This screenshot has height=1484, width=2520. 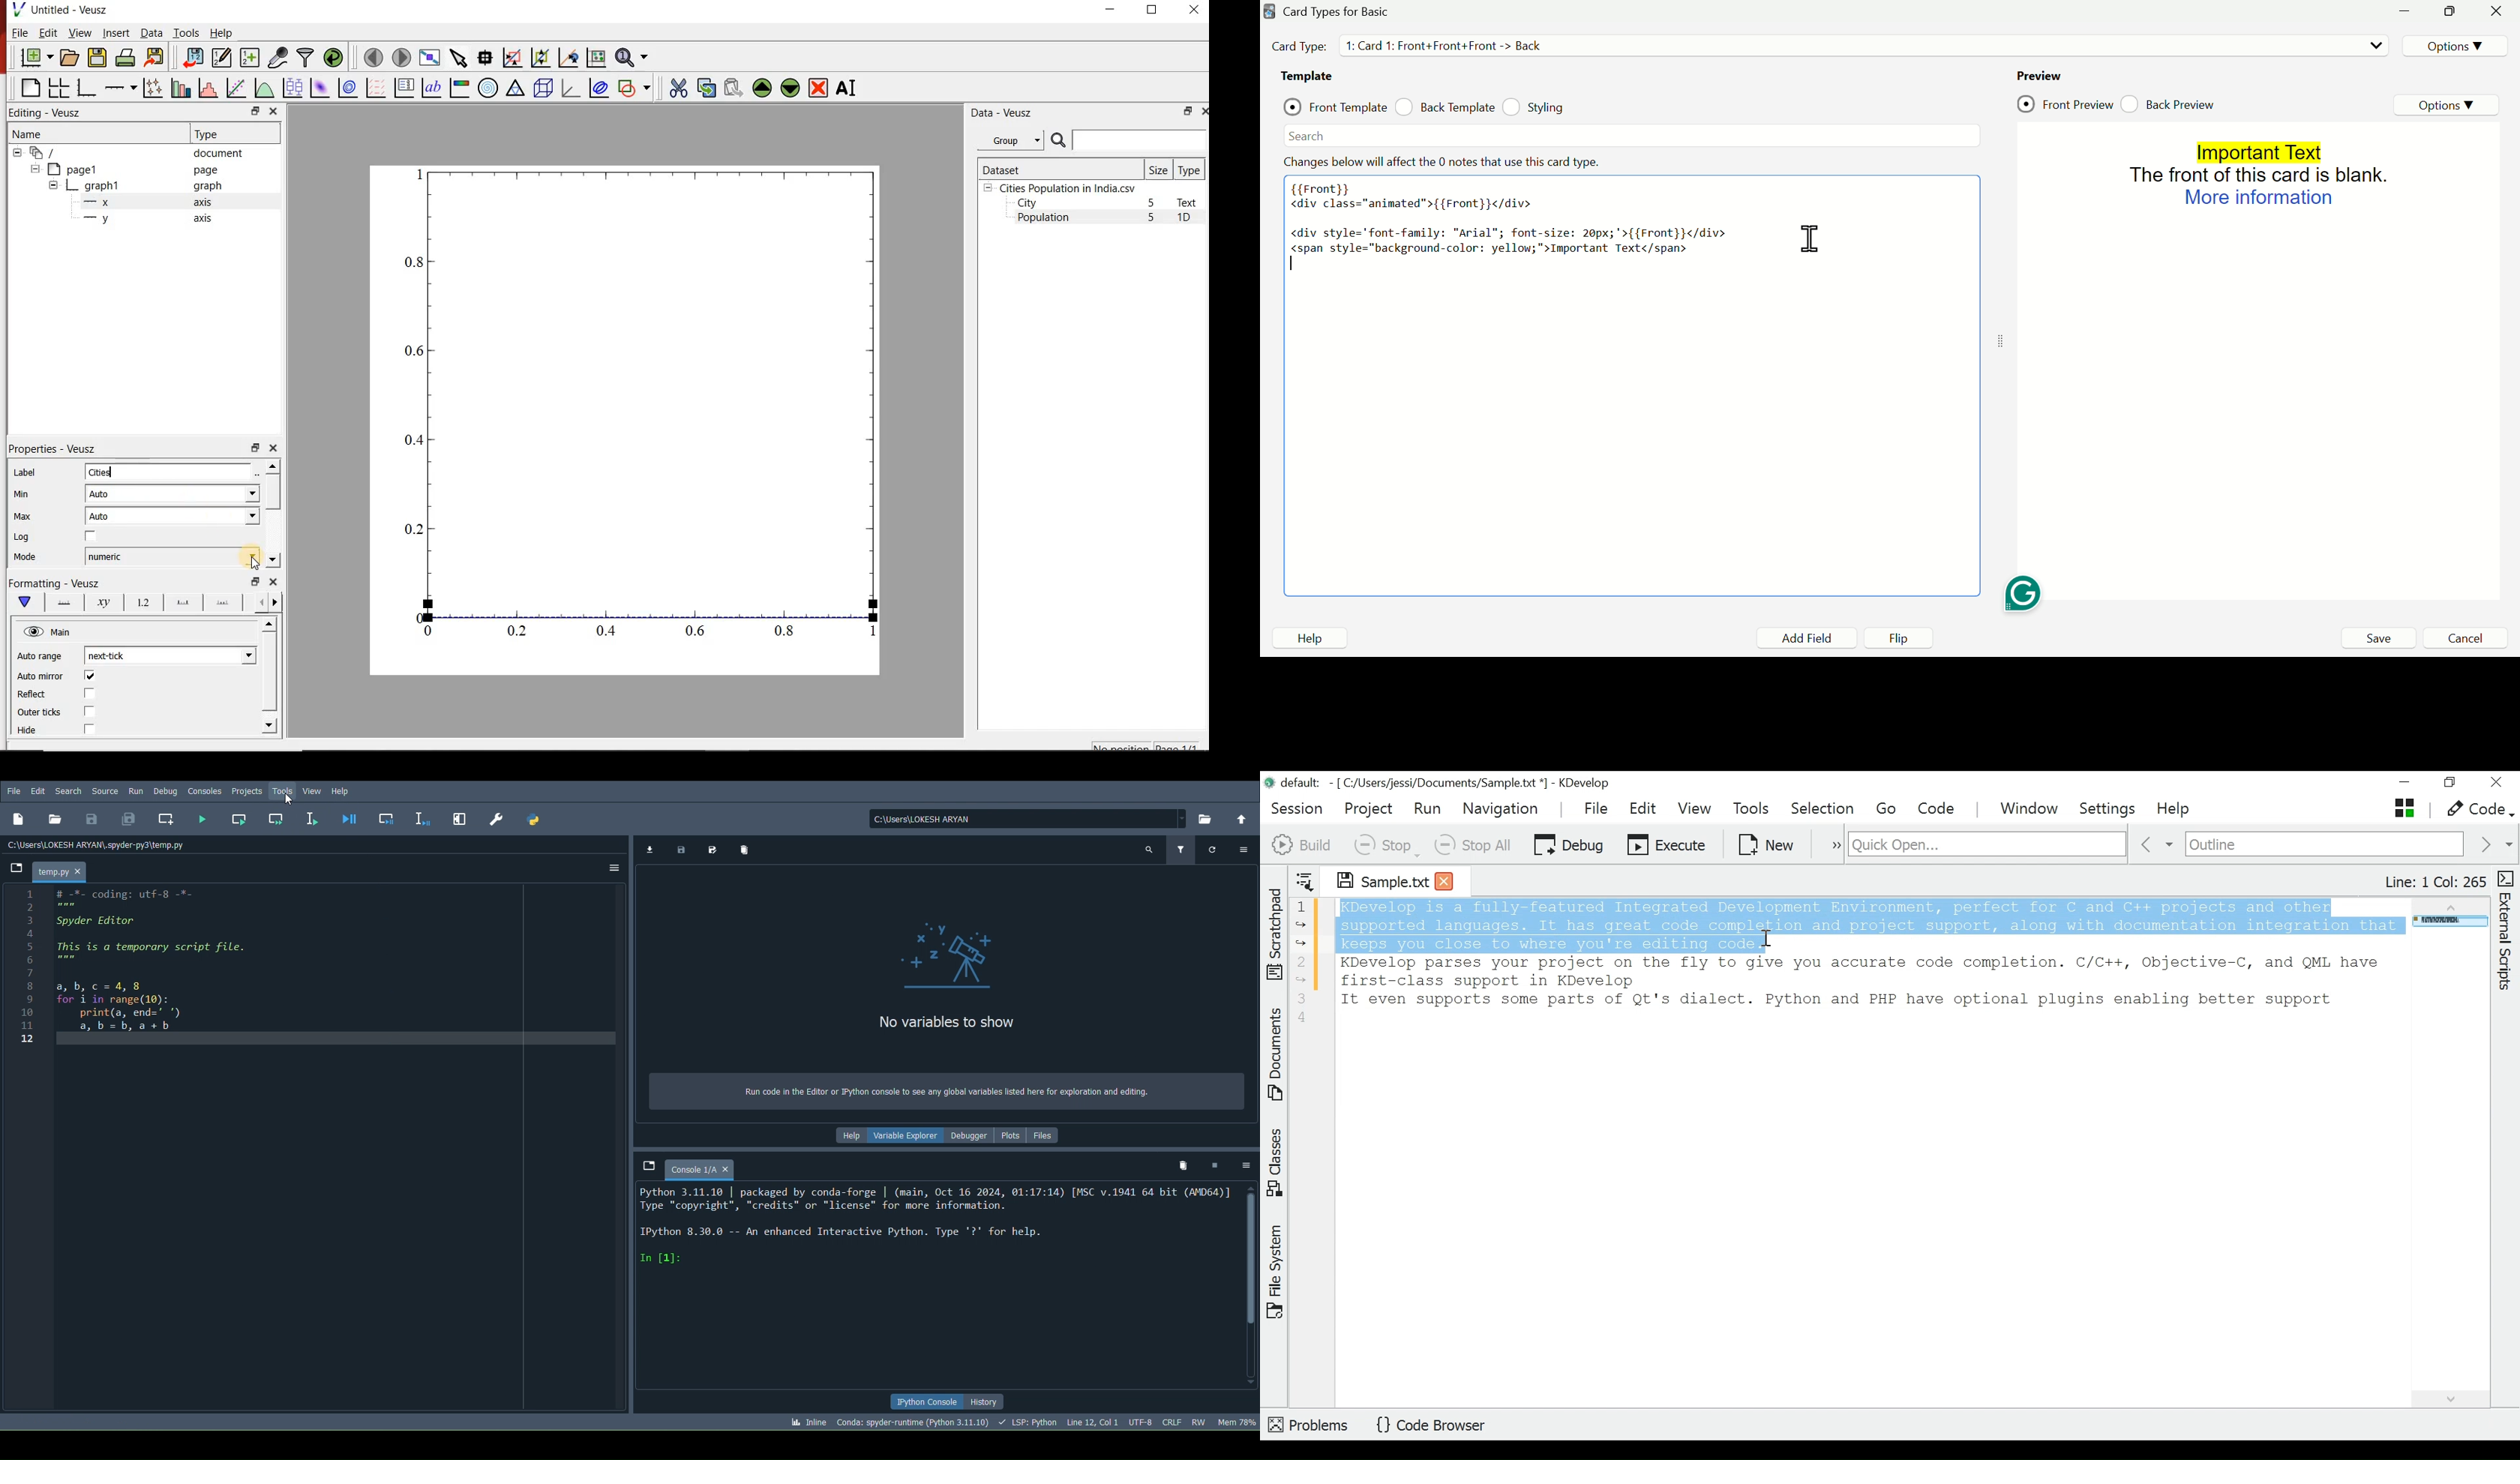 I want to click on View, so click(x=77, y=32).